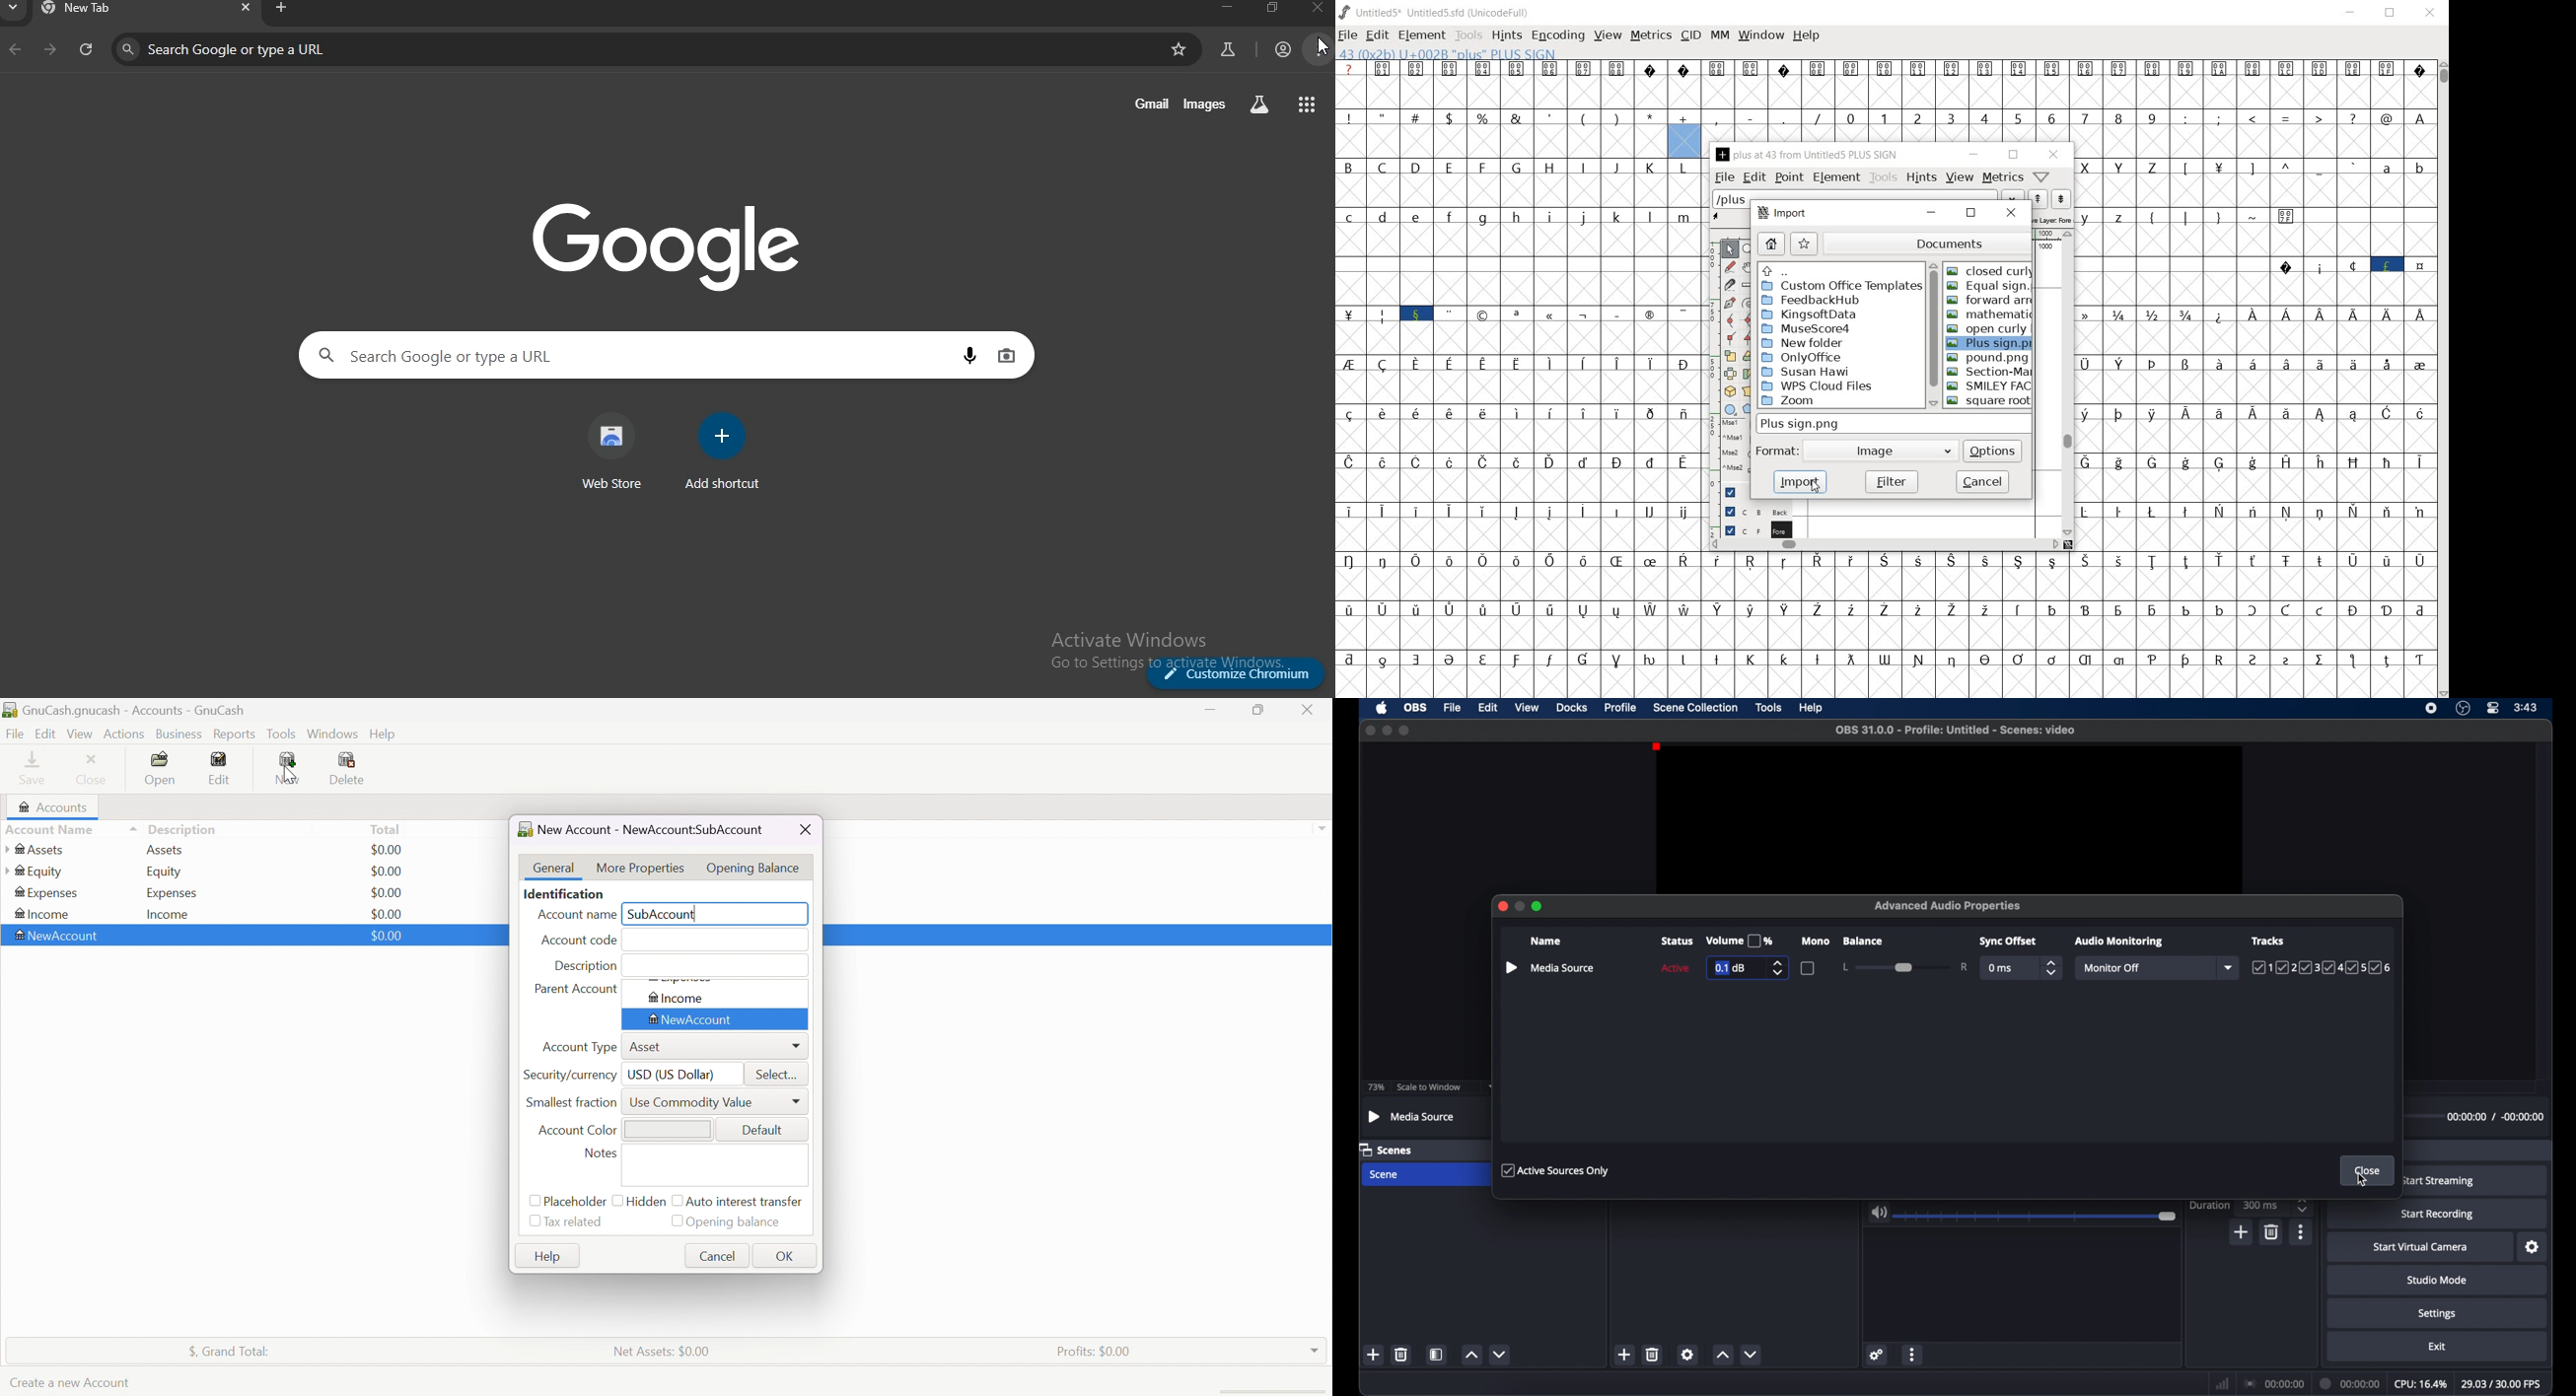 The width and height of the screenshot is (2576, 1400). I want to click on UP directories, so click(1838, 270).